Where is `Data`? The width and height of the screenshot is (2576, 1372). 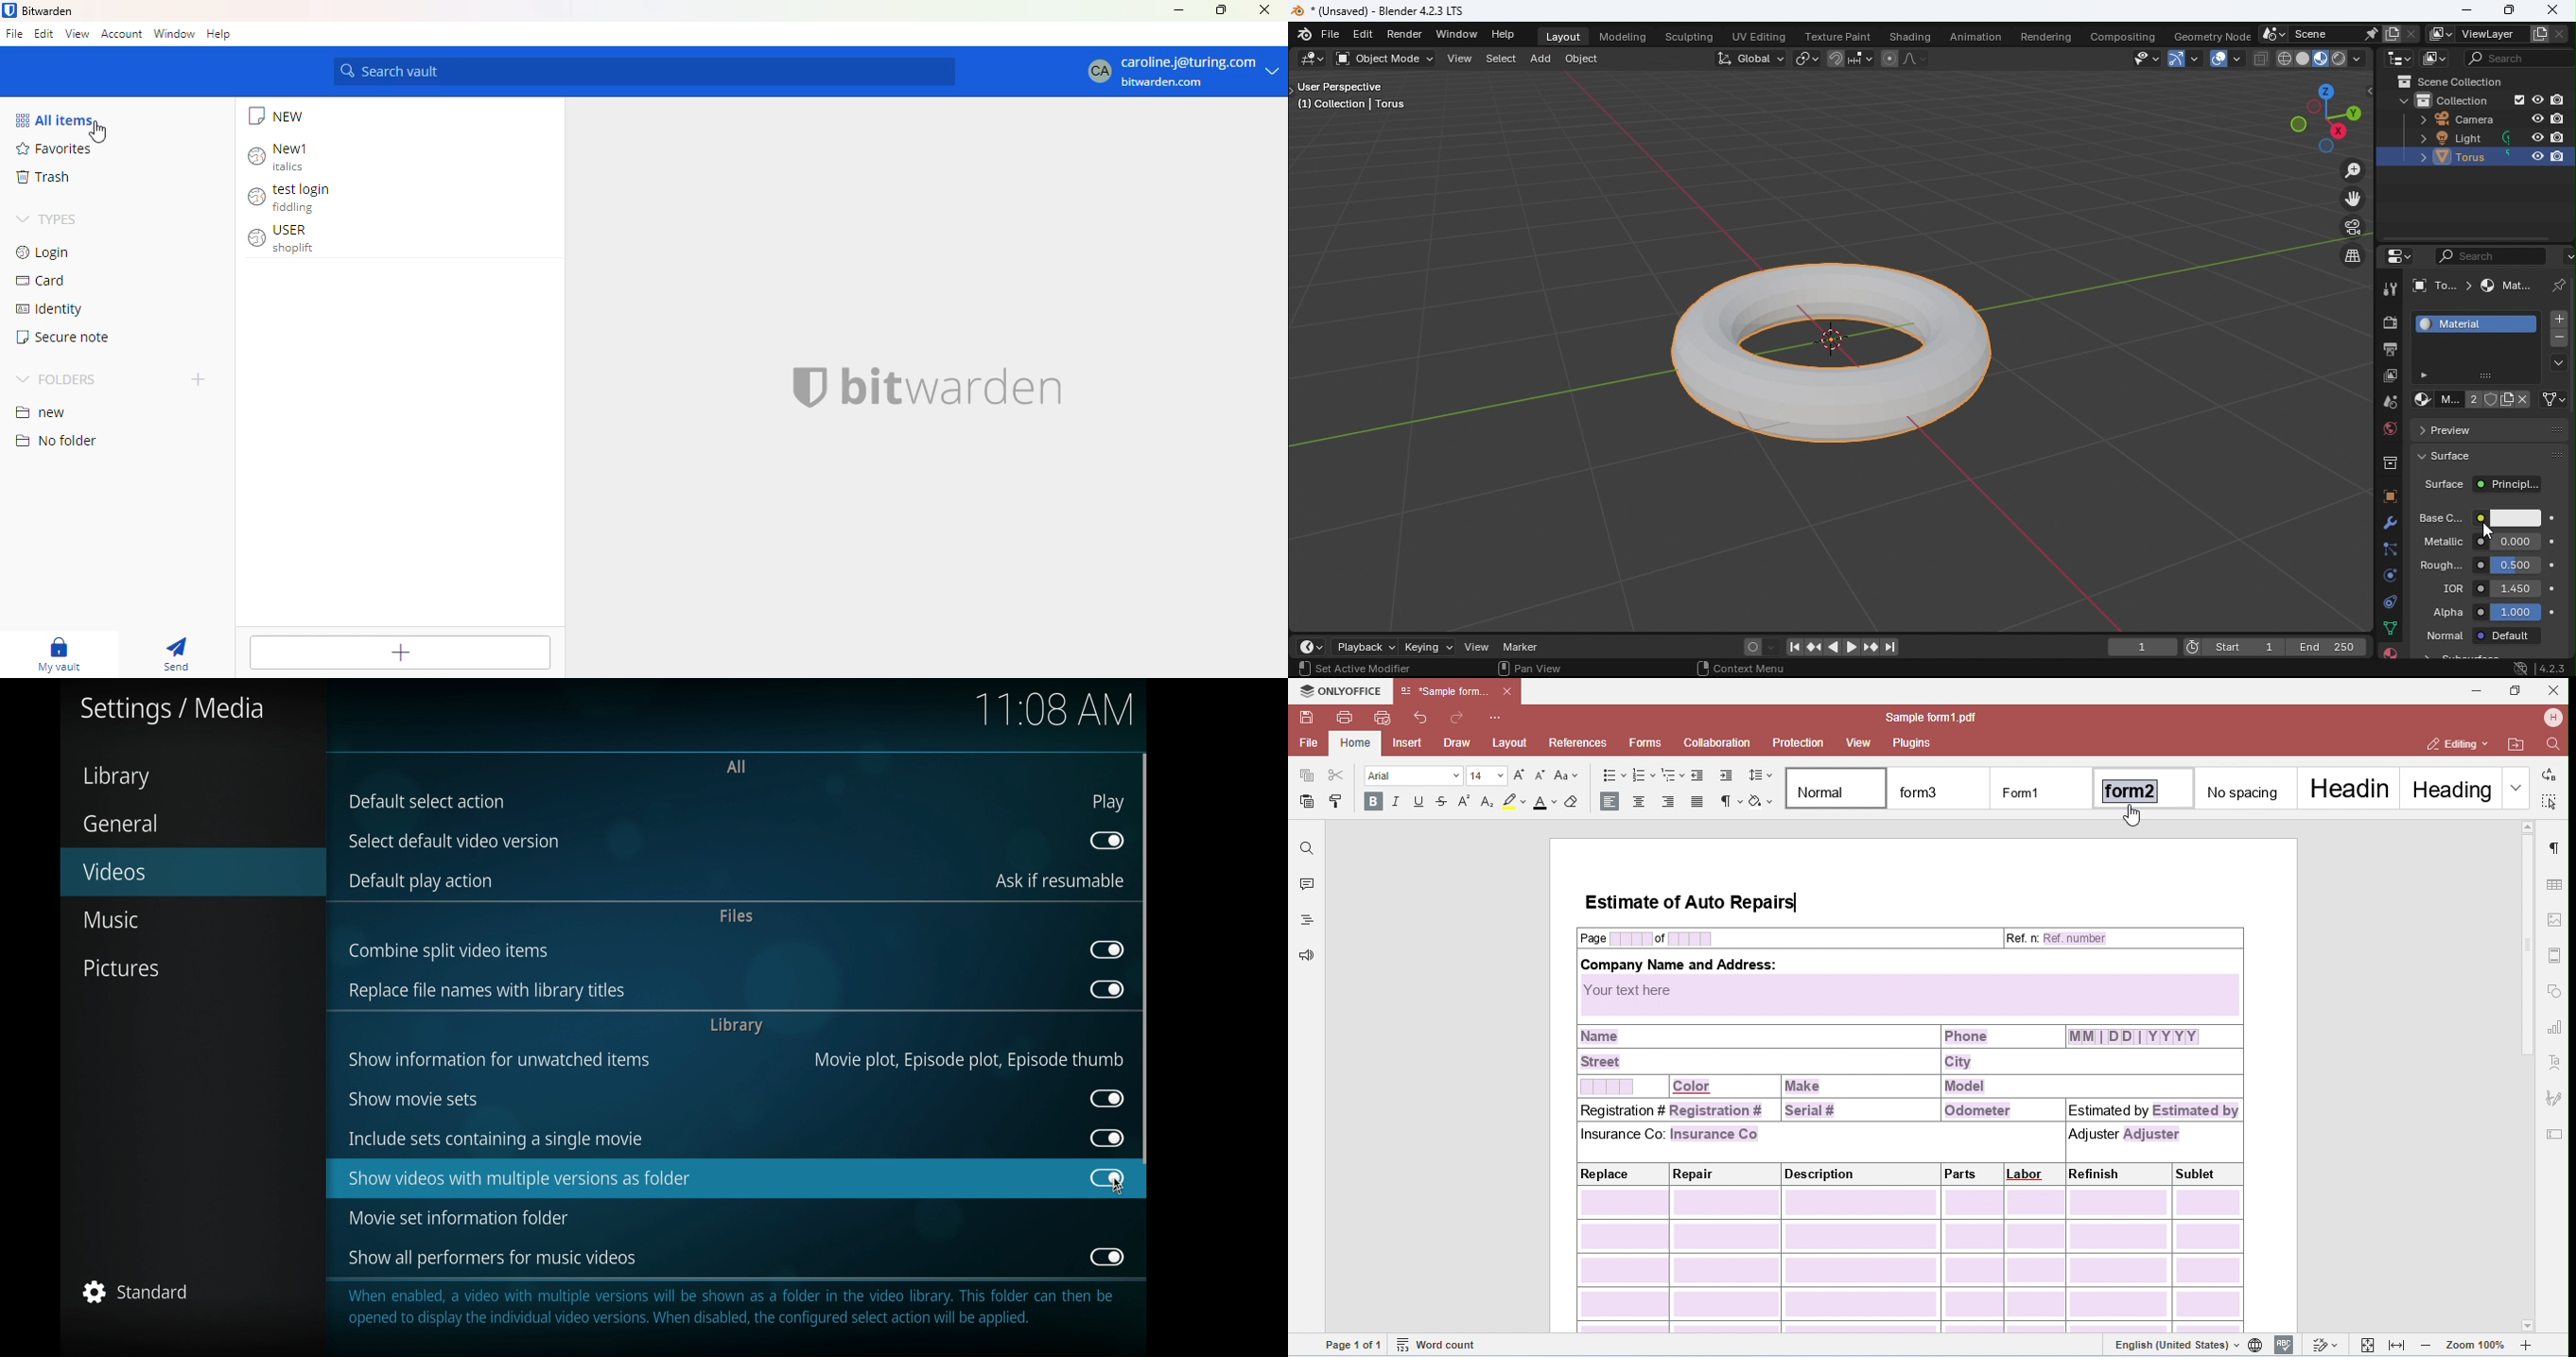 Data is located at coordinates (2386, 628).